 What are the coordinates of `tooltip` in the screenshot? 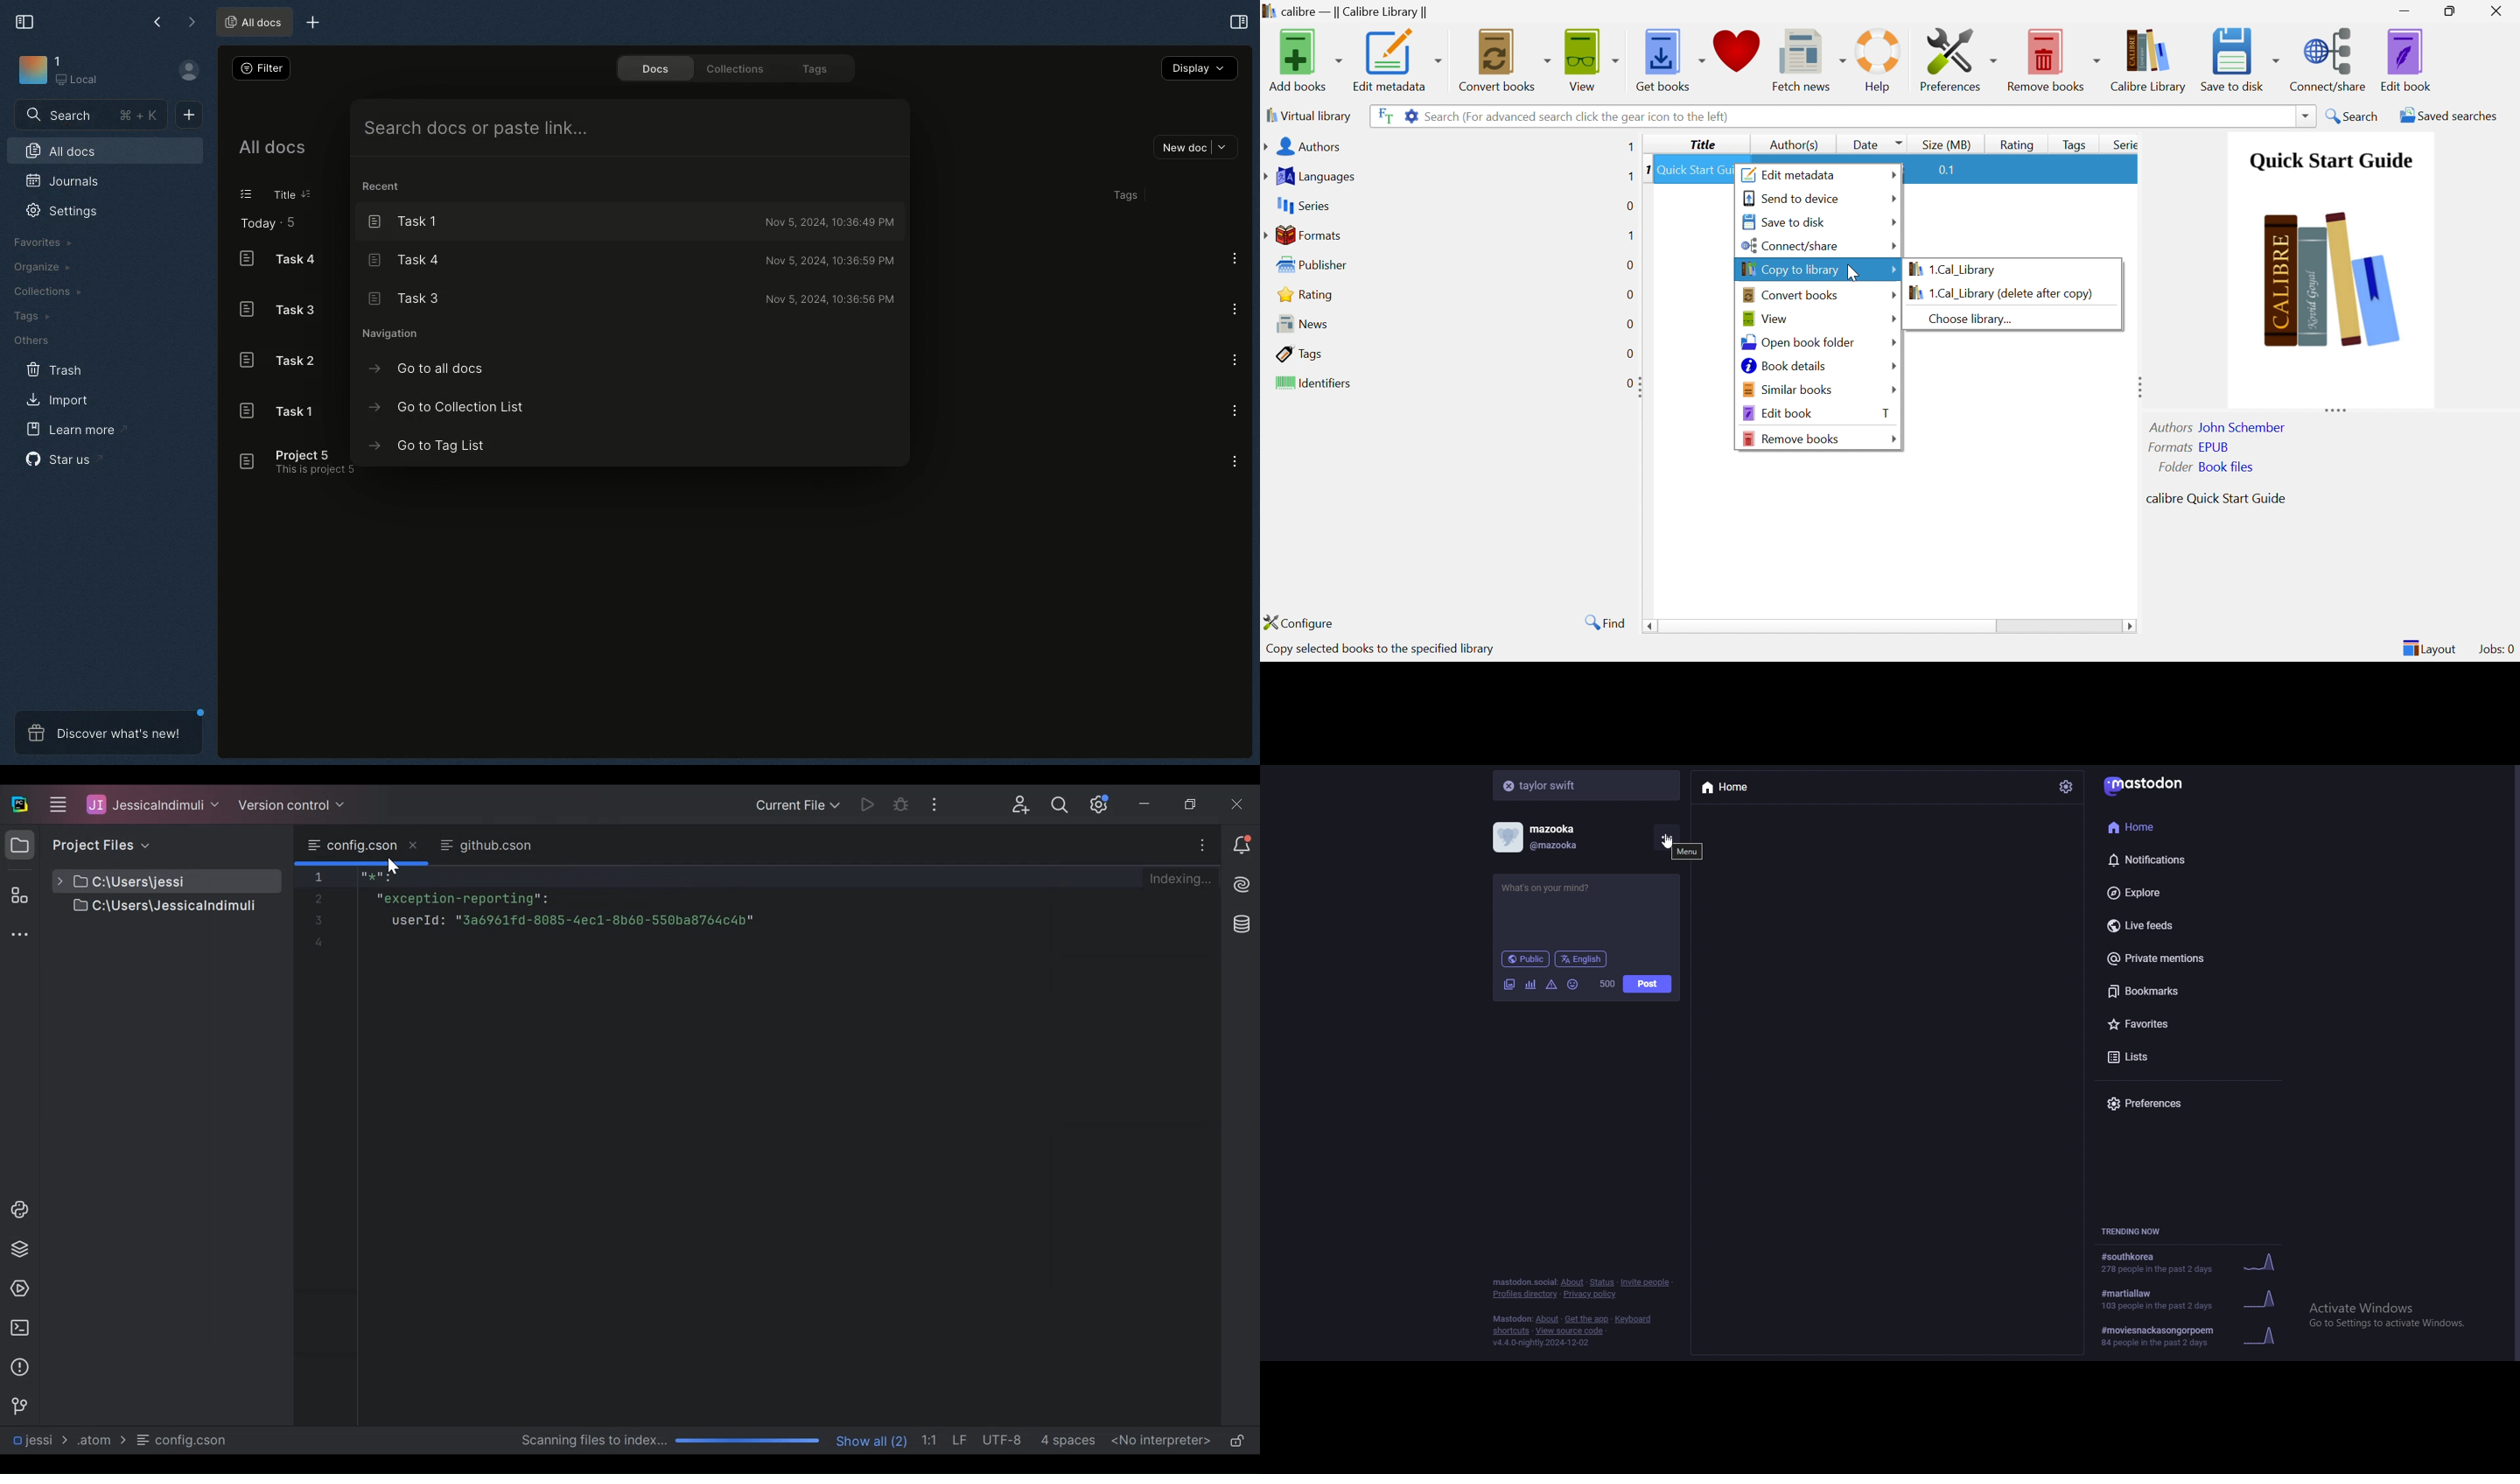 It's located at (1689, 851).